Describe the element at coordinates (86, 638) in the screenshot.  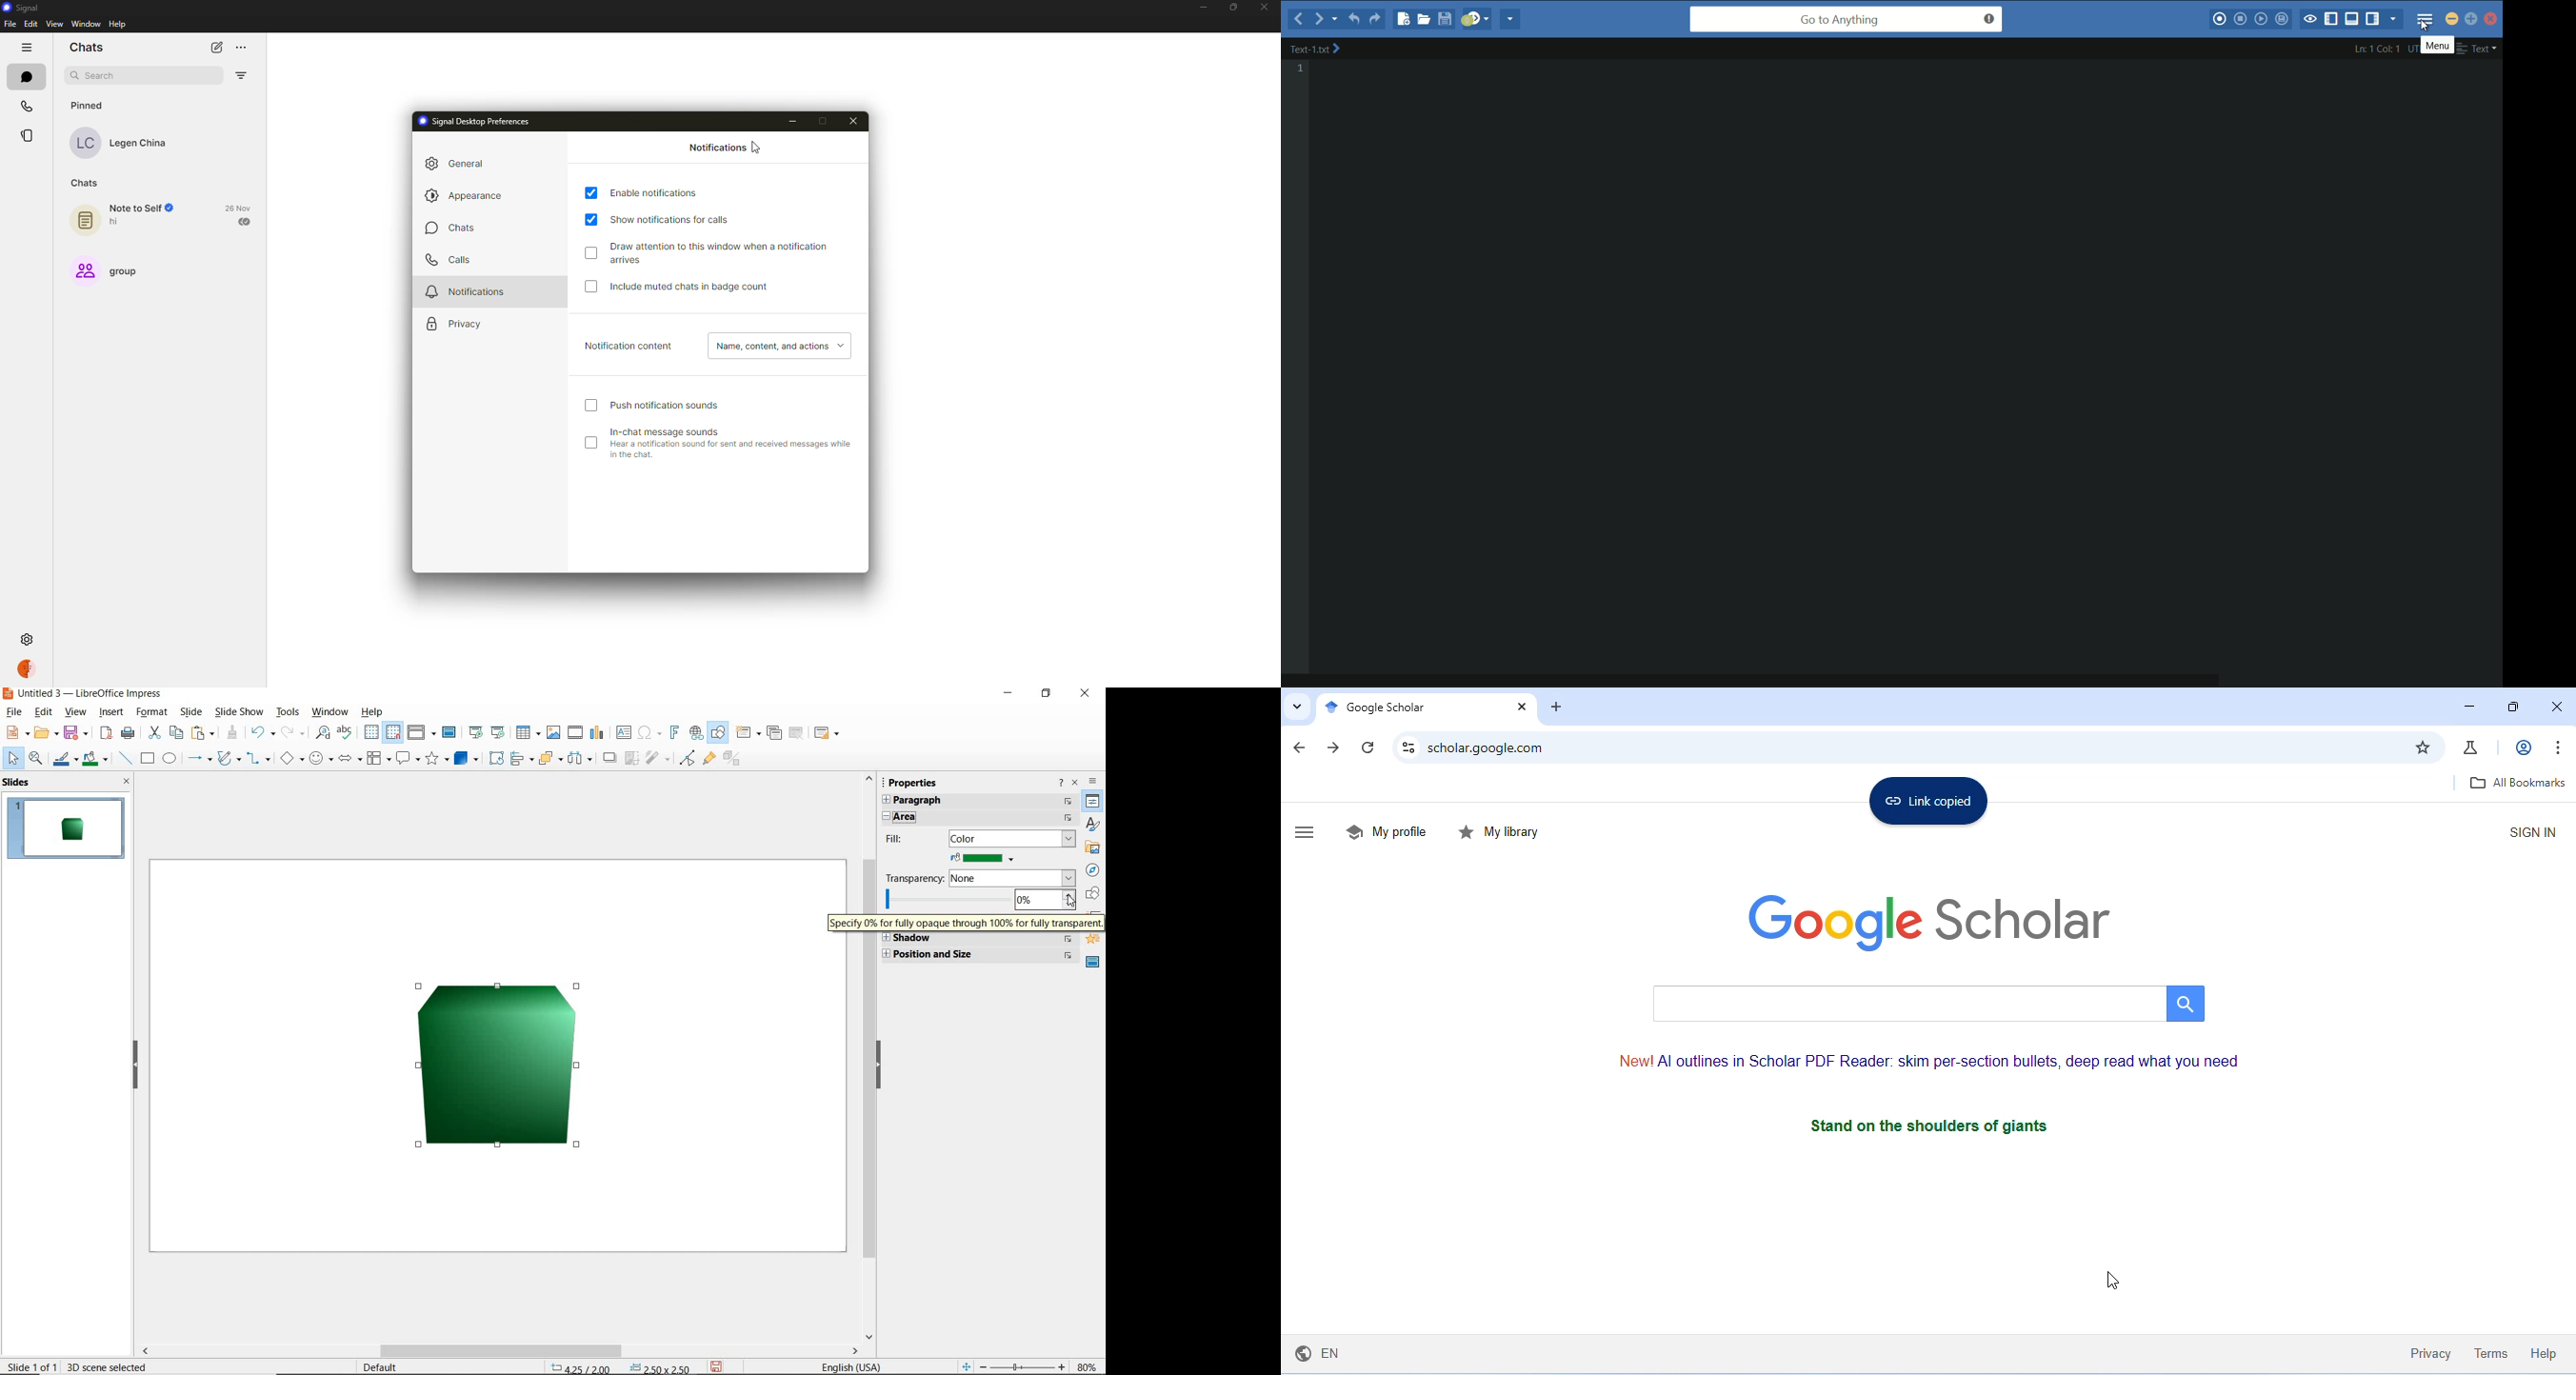
I see `settings` at that location.